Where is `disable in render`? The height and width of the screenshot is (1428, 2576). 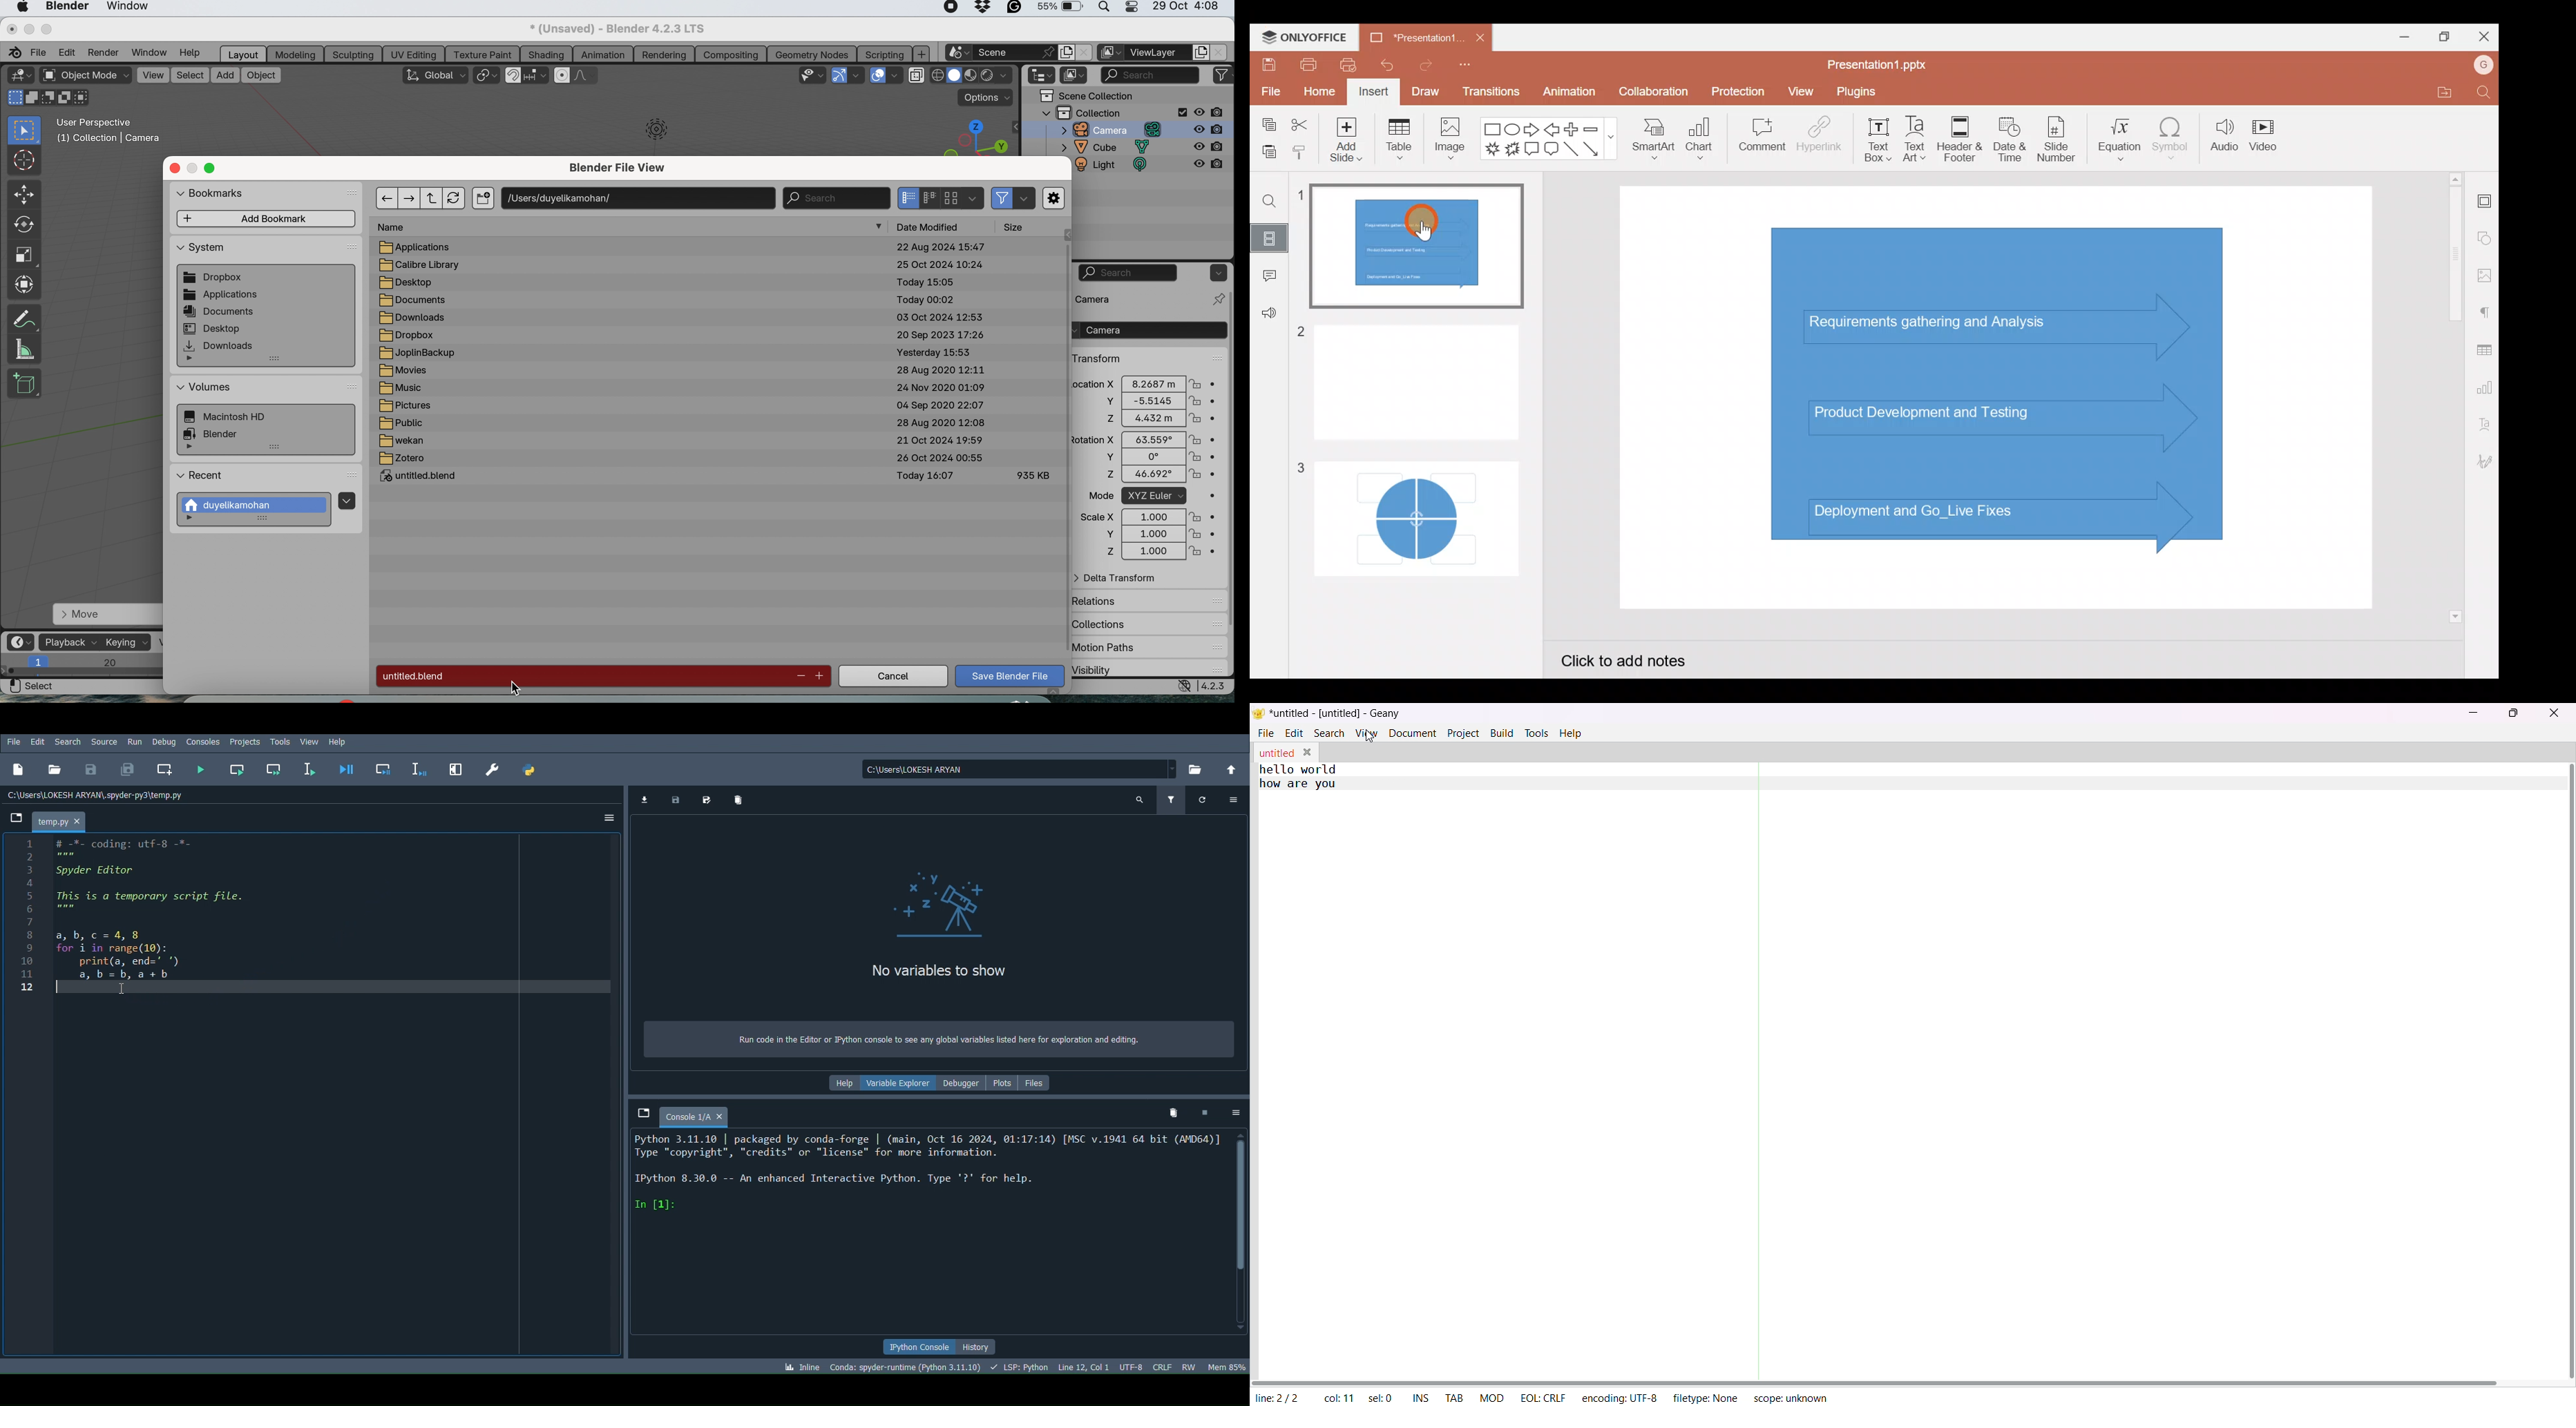
disable in render is located at coordinates (1211, 129).